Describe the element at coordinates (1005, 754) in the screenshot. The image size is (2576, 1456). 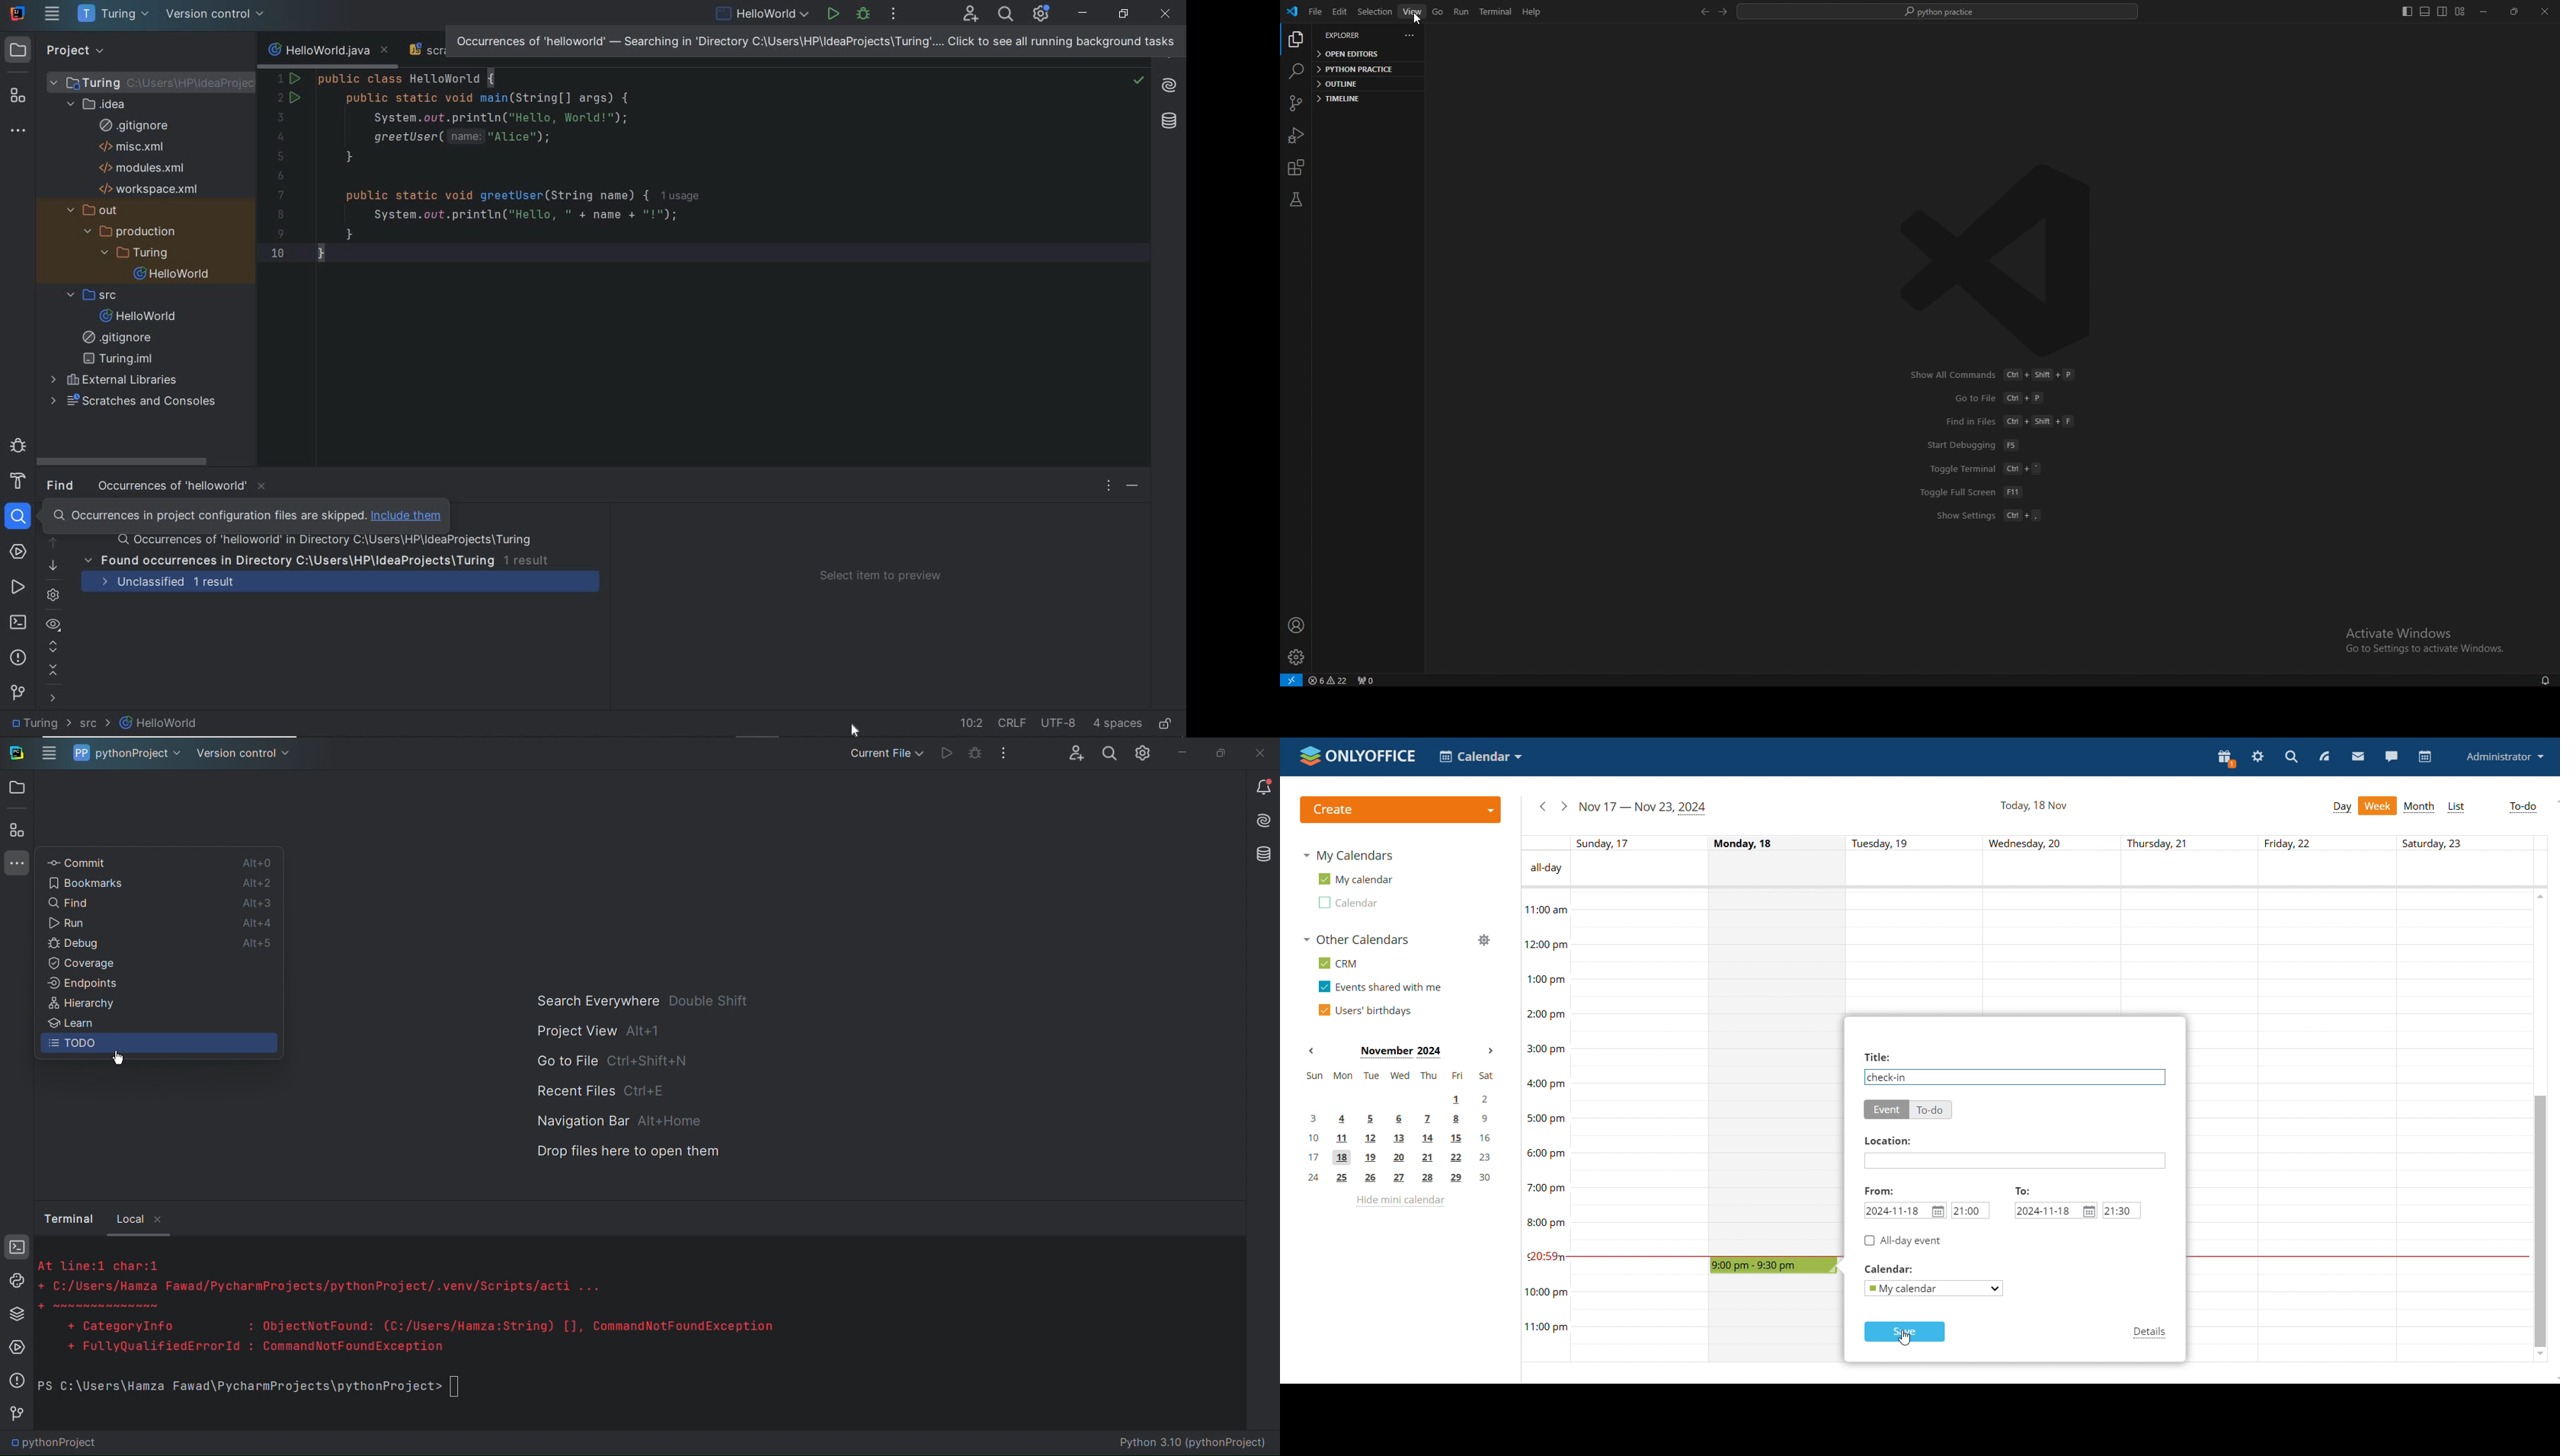
I see `More` at that location.